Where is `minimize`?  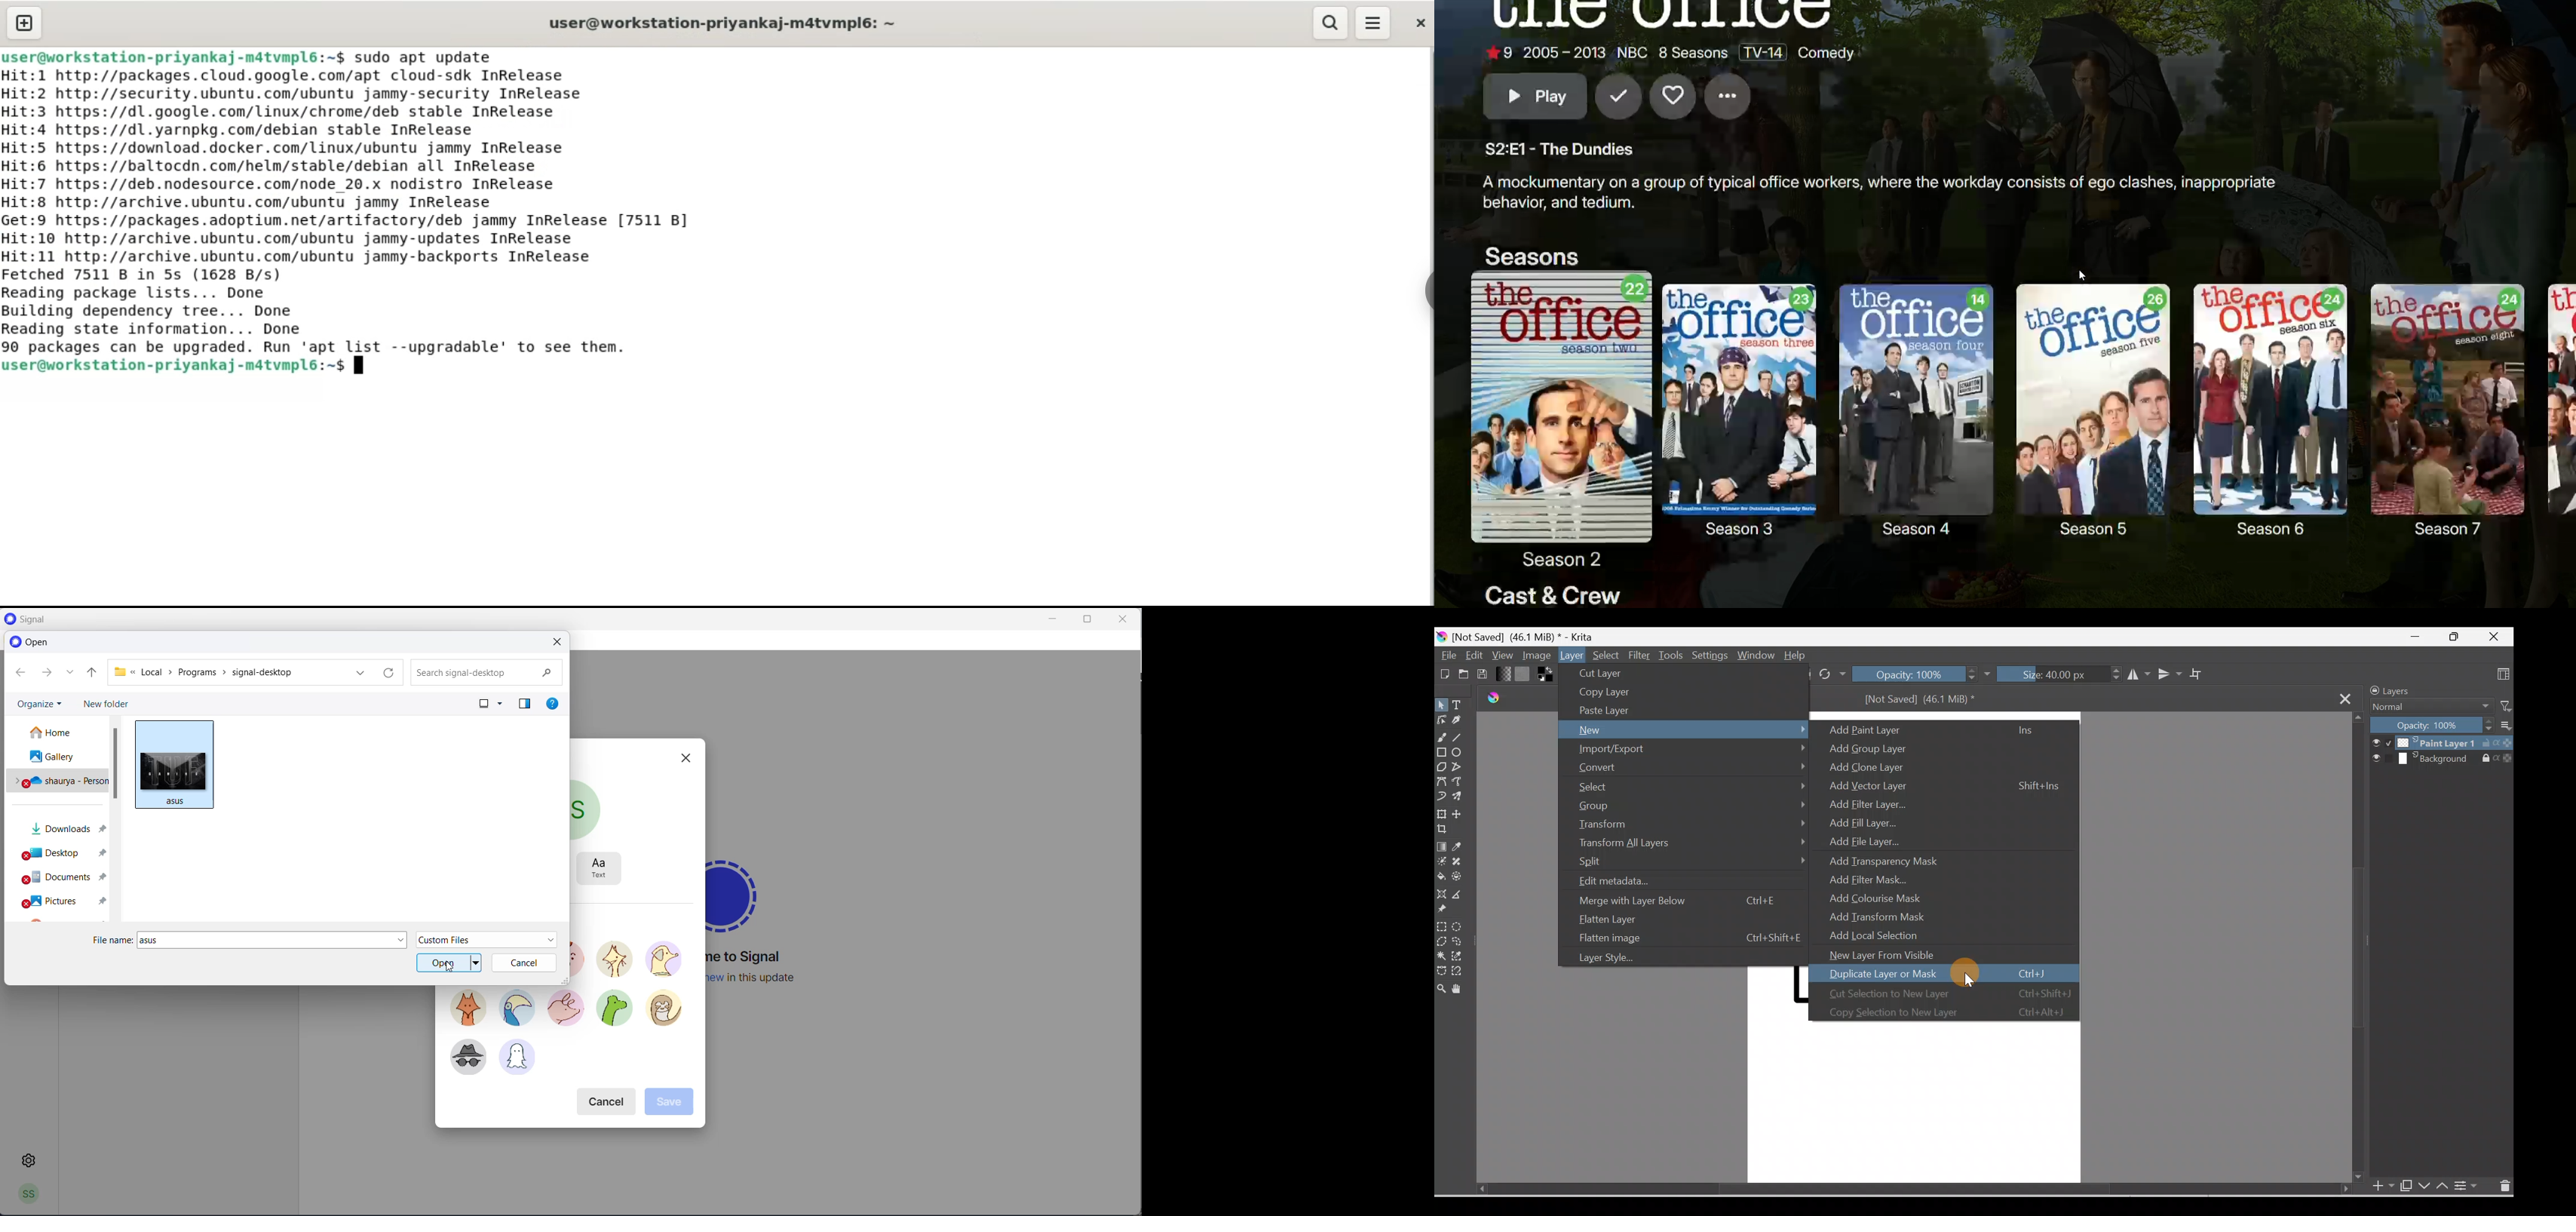
minimize is located at coordinates (1048, 619).